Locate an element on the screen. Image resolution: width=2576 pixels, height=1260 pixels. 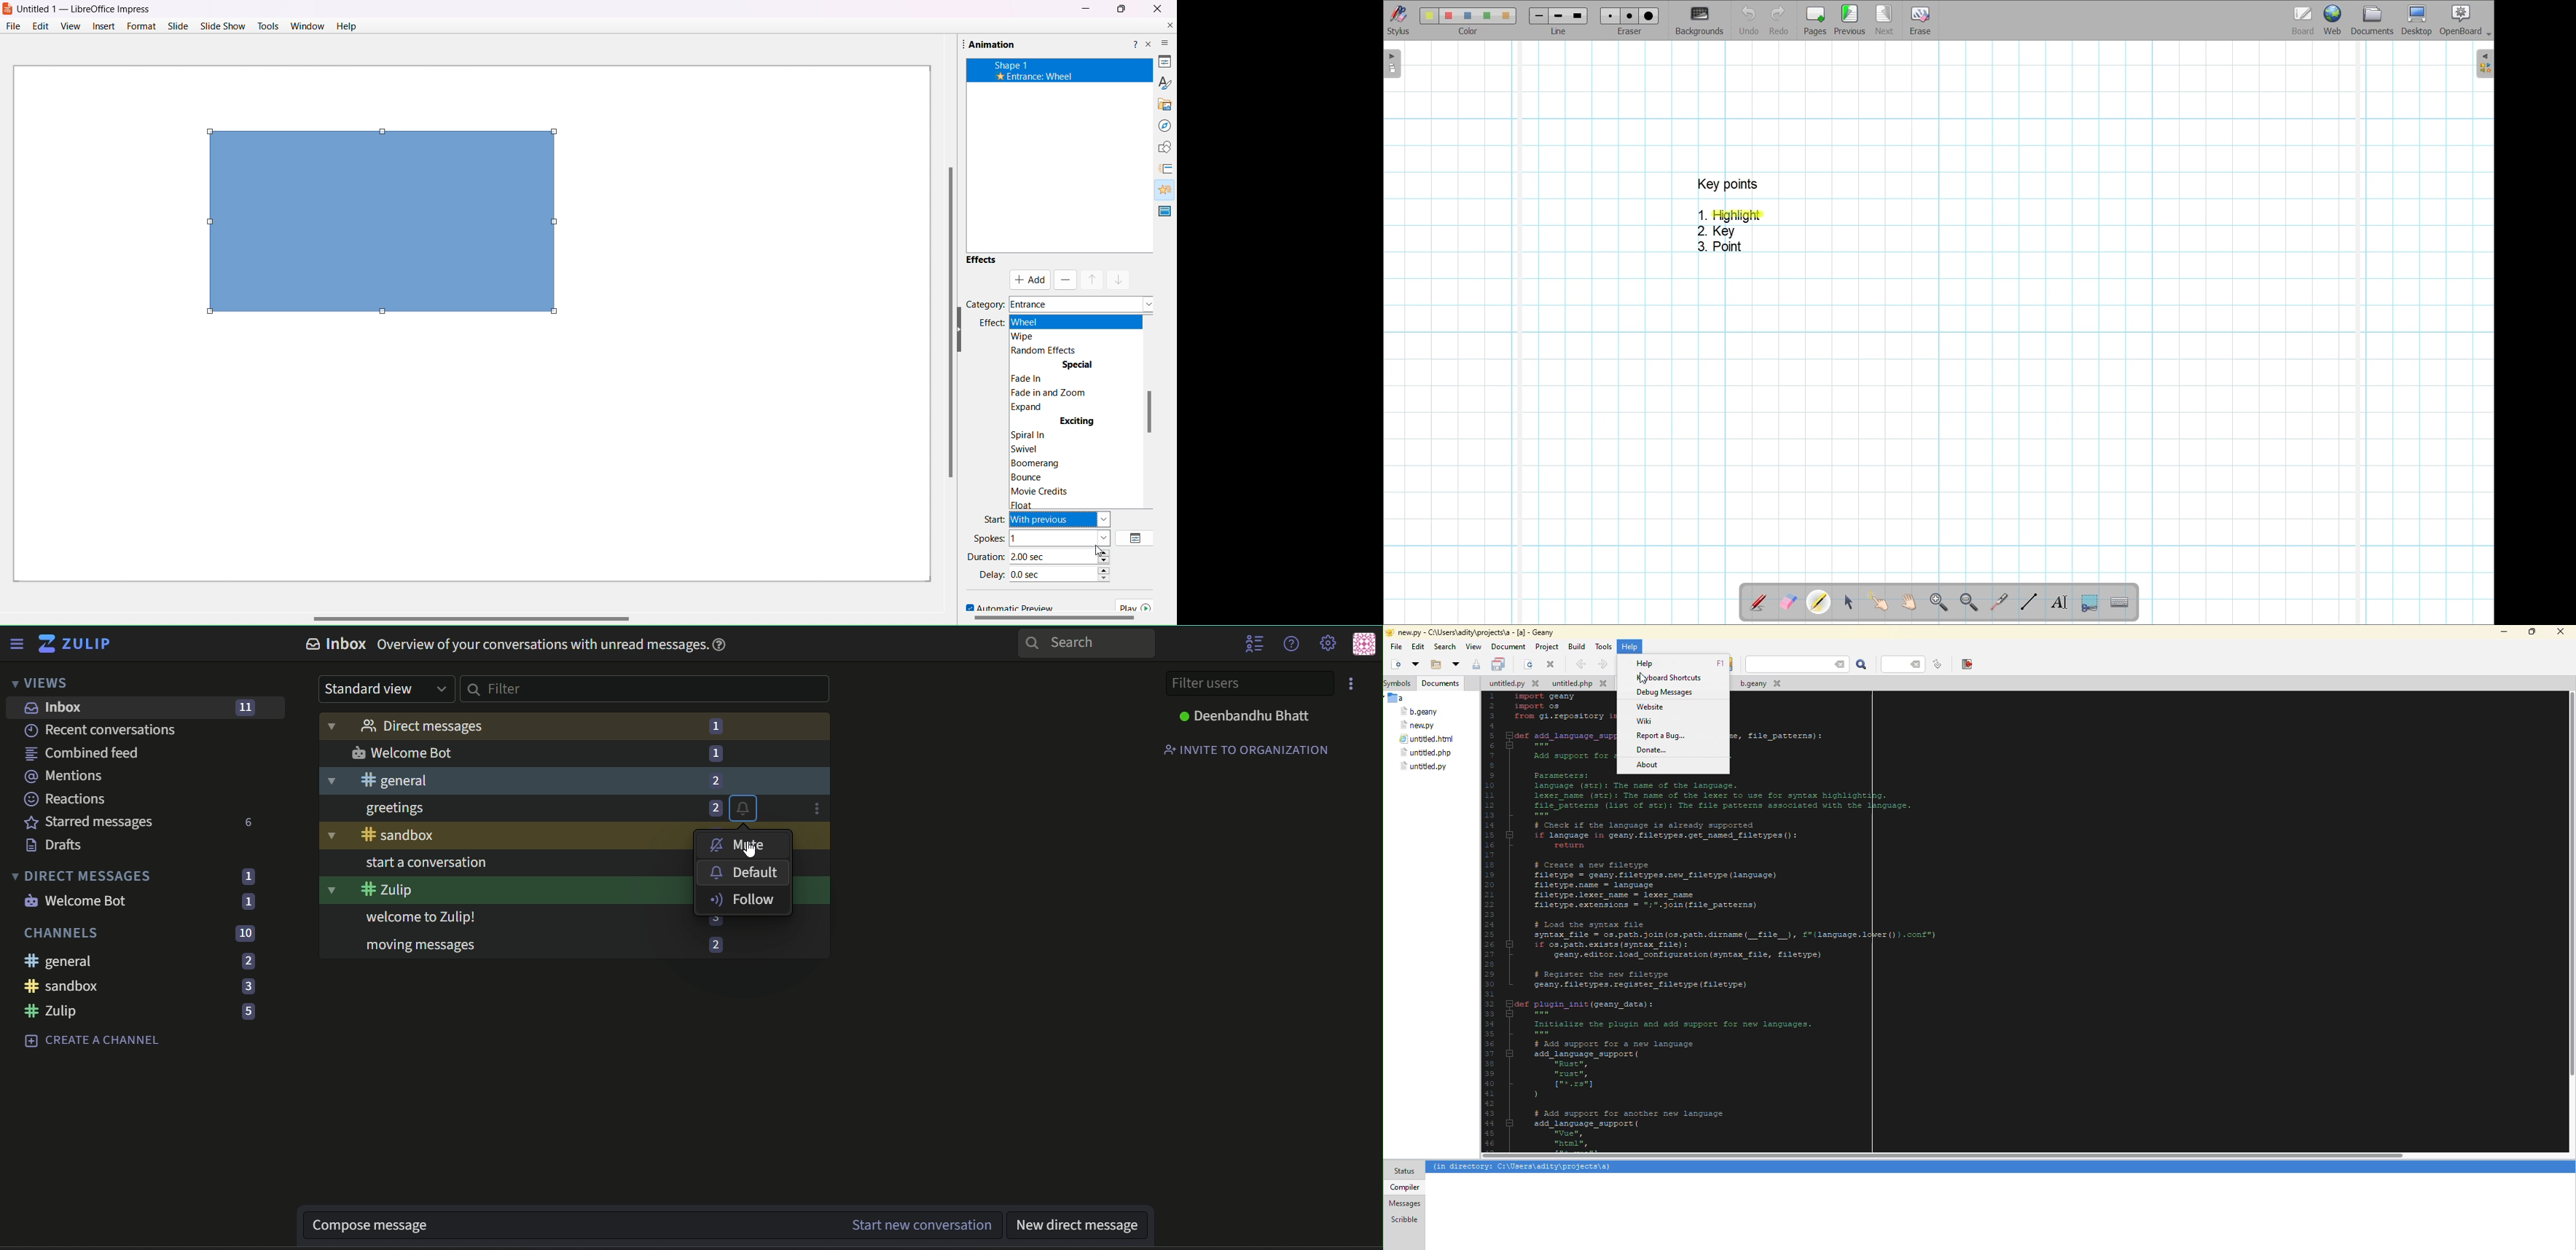
Start is located at coordinates (992, 518).